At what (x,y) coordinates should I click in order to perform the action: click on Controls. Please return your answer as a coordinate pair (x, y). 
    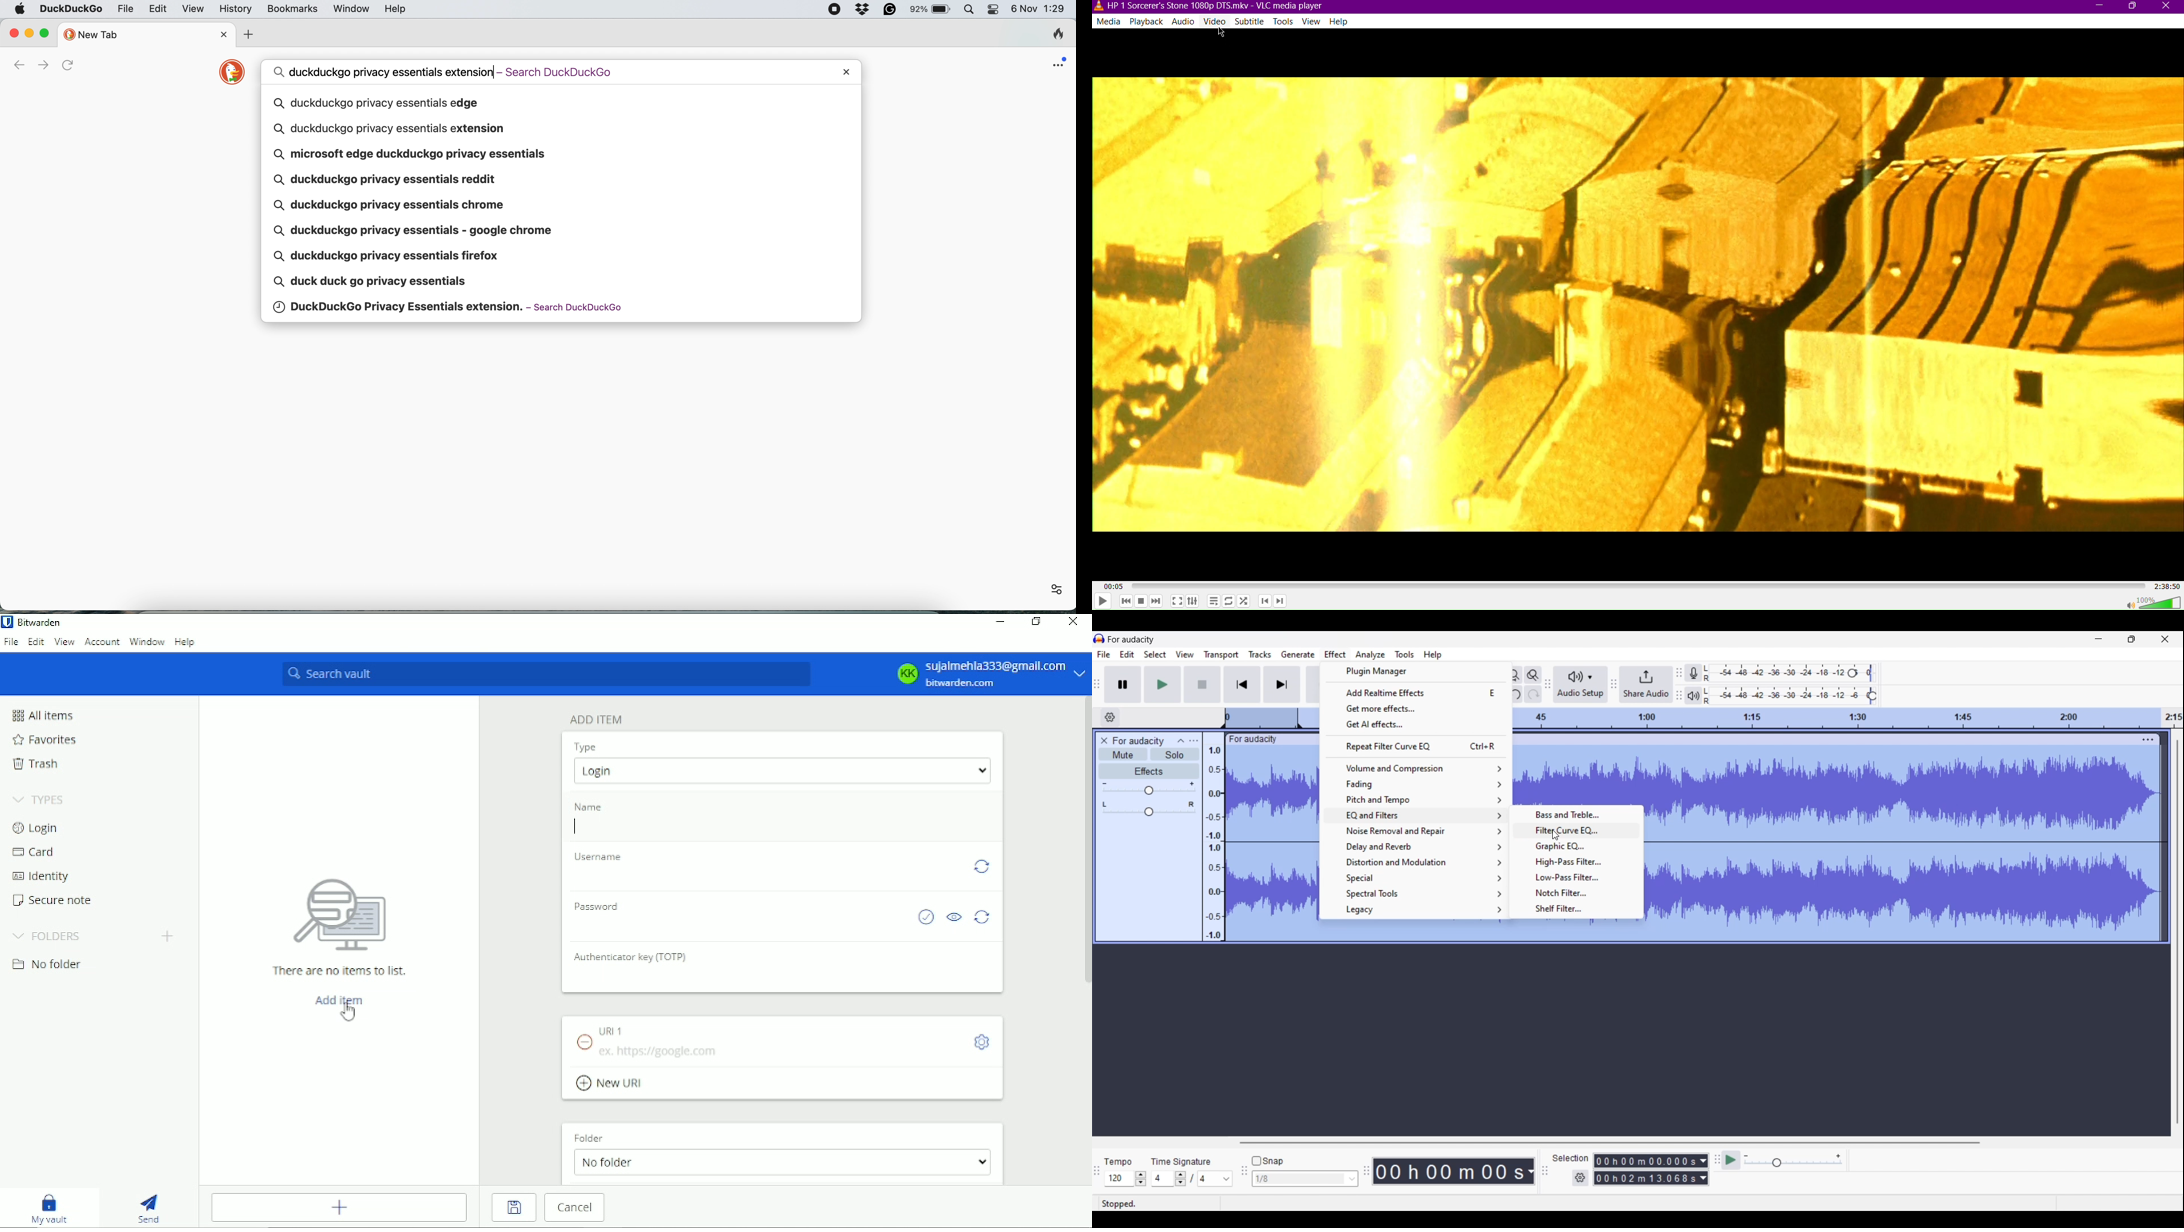
    Looking at the image, I should click on (1193, 603).